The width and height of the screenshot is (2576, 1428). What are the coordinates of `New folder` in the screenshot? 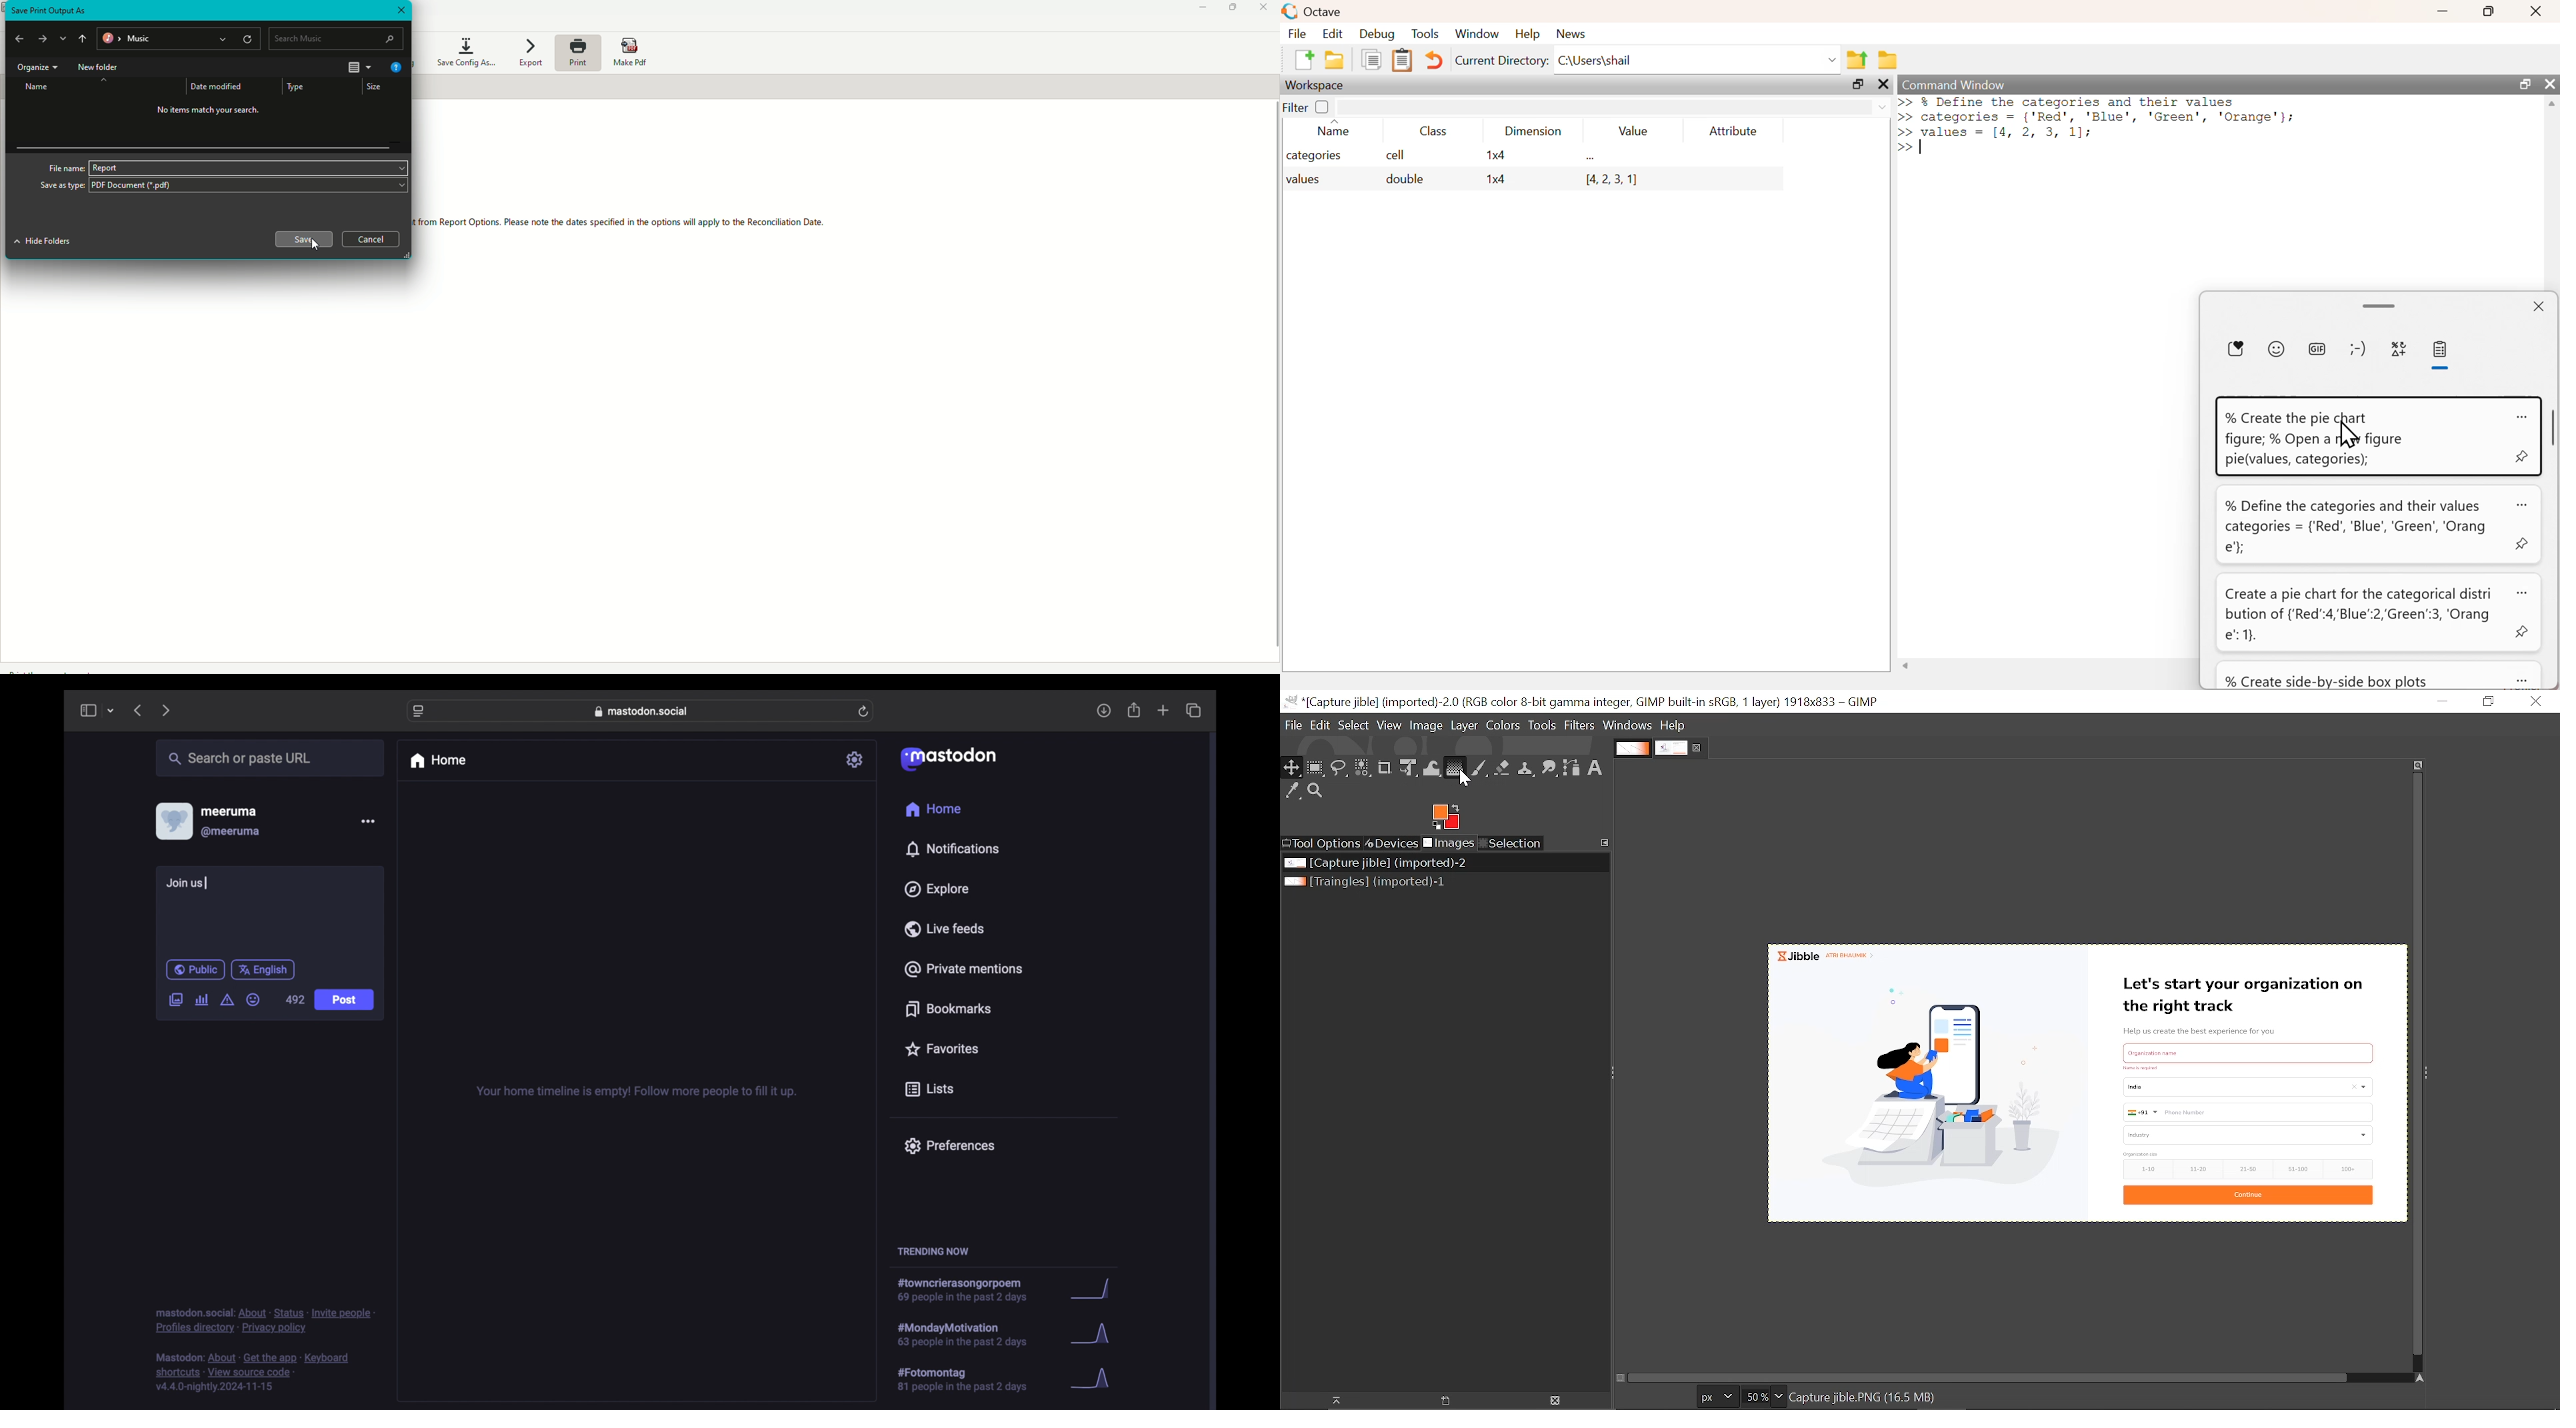 It's located at (1335, 59).